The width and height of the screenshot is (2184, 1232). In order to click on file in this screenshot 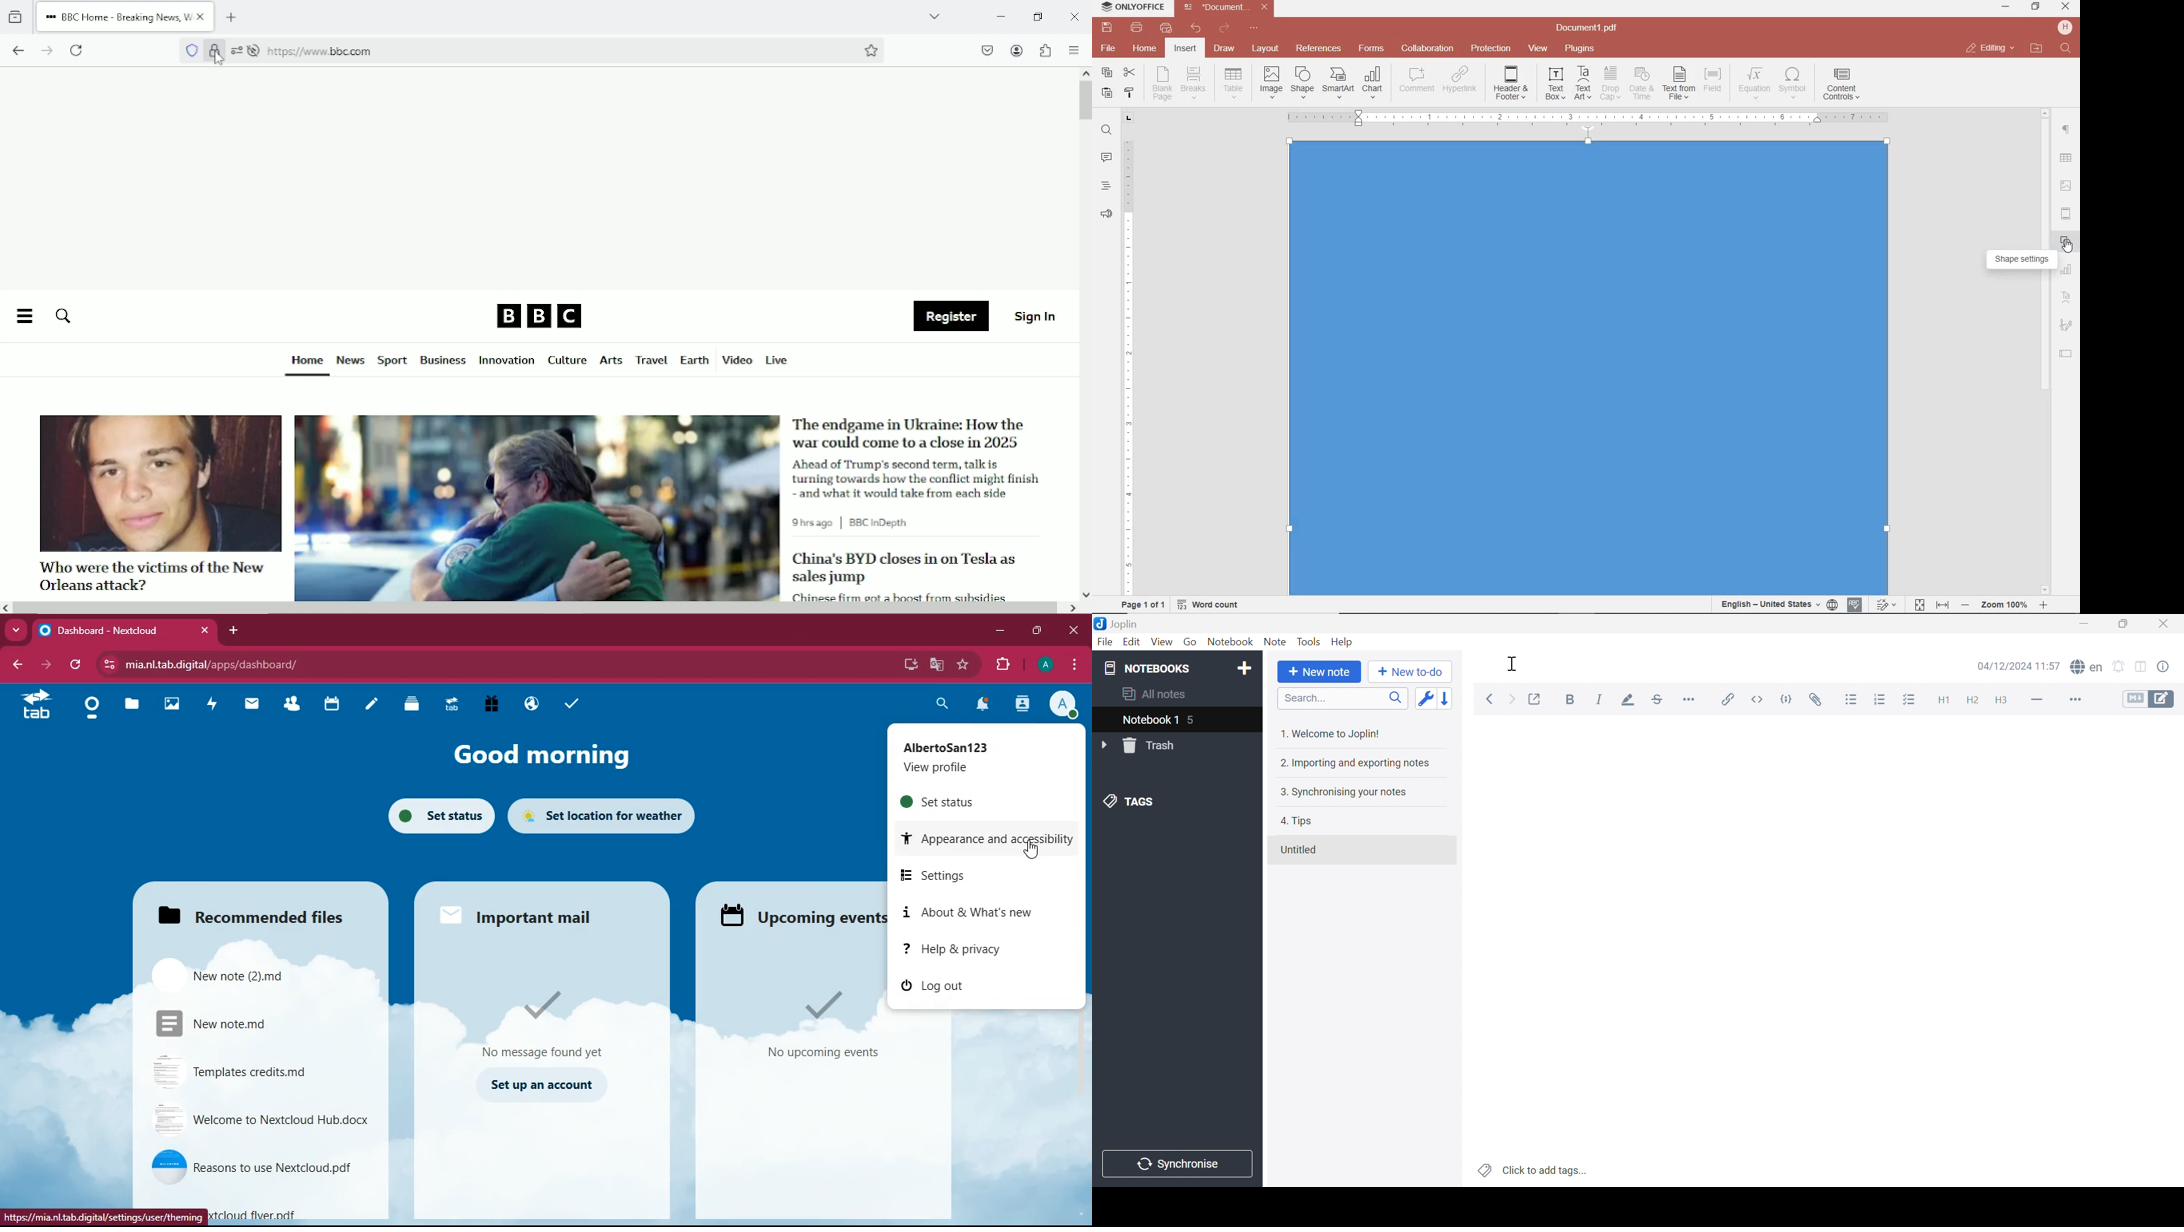, I will do `click(241, 1074)`.